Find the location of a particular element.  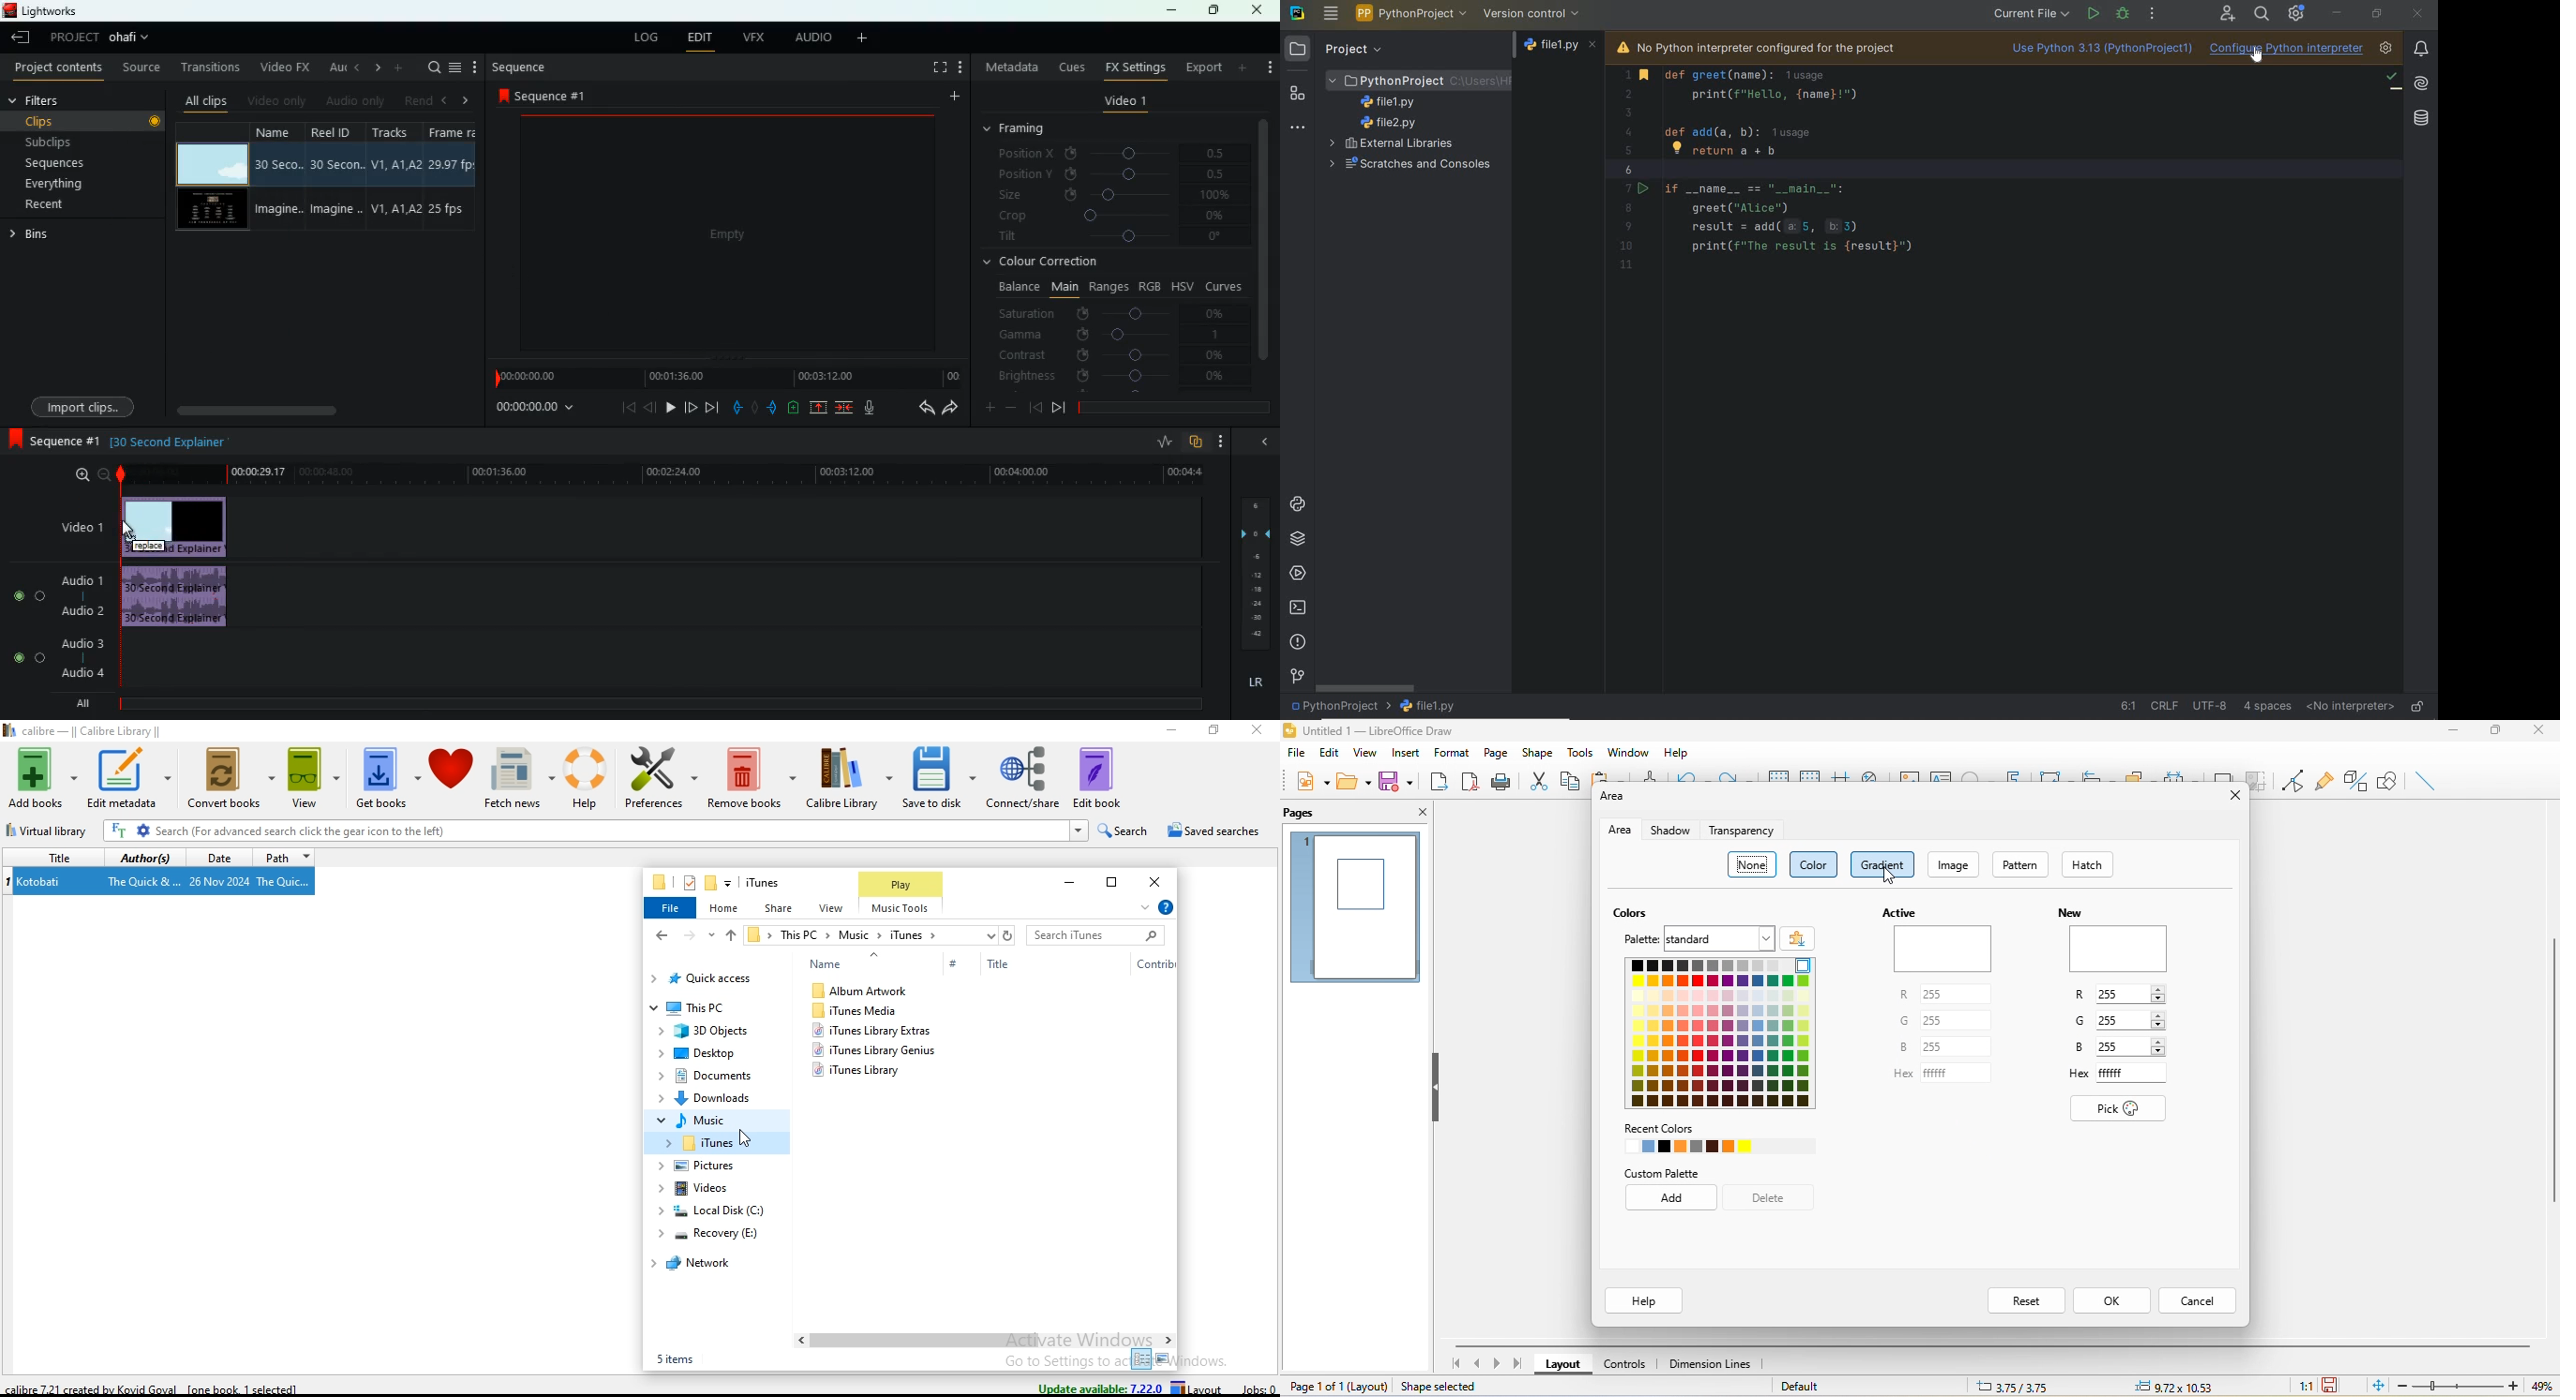

help is located at coordinates (1642, 1302).